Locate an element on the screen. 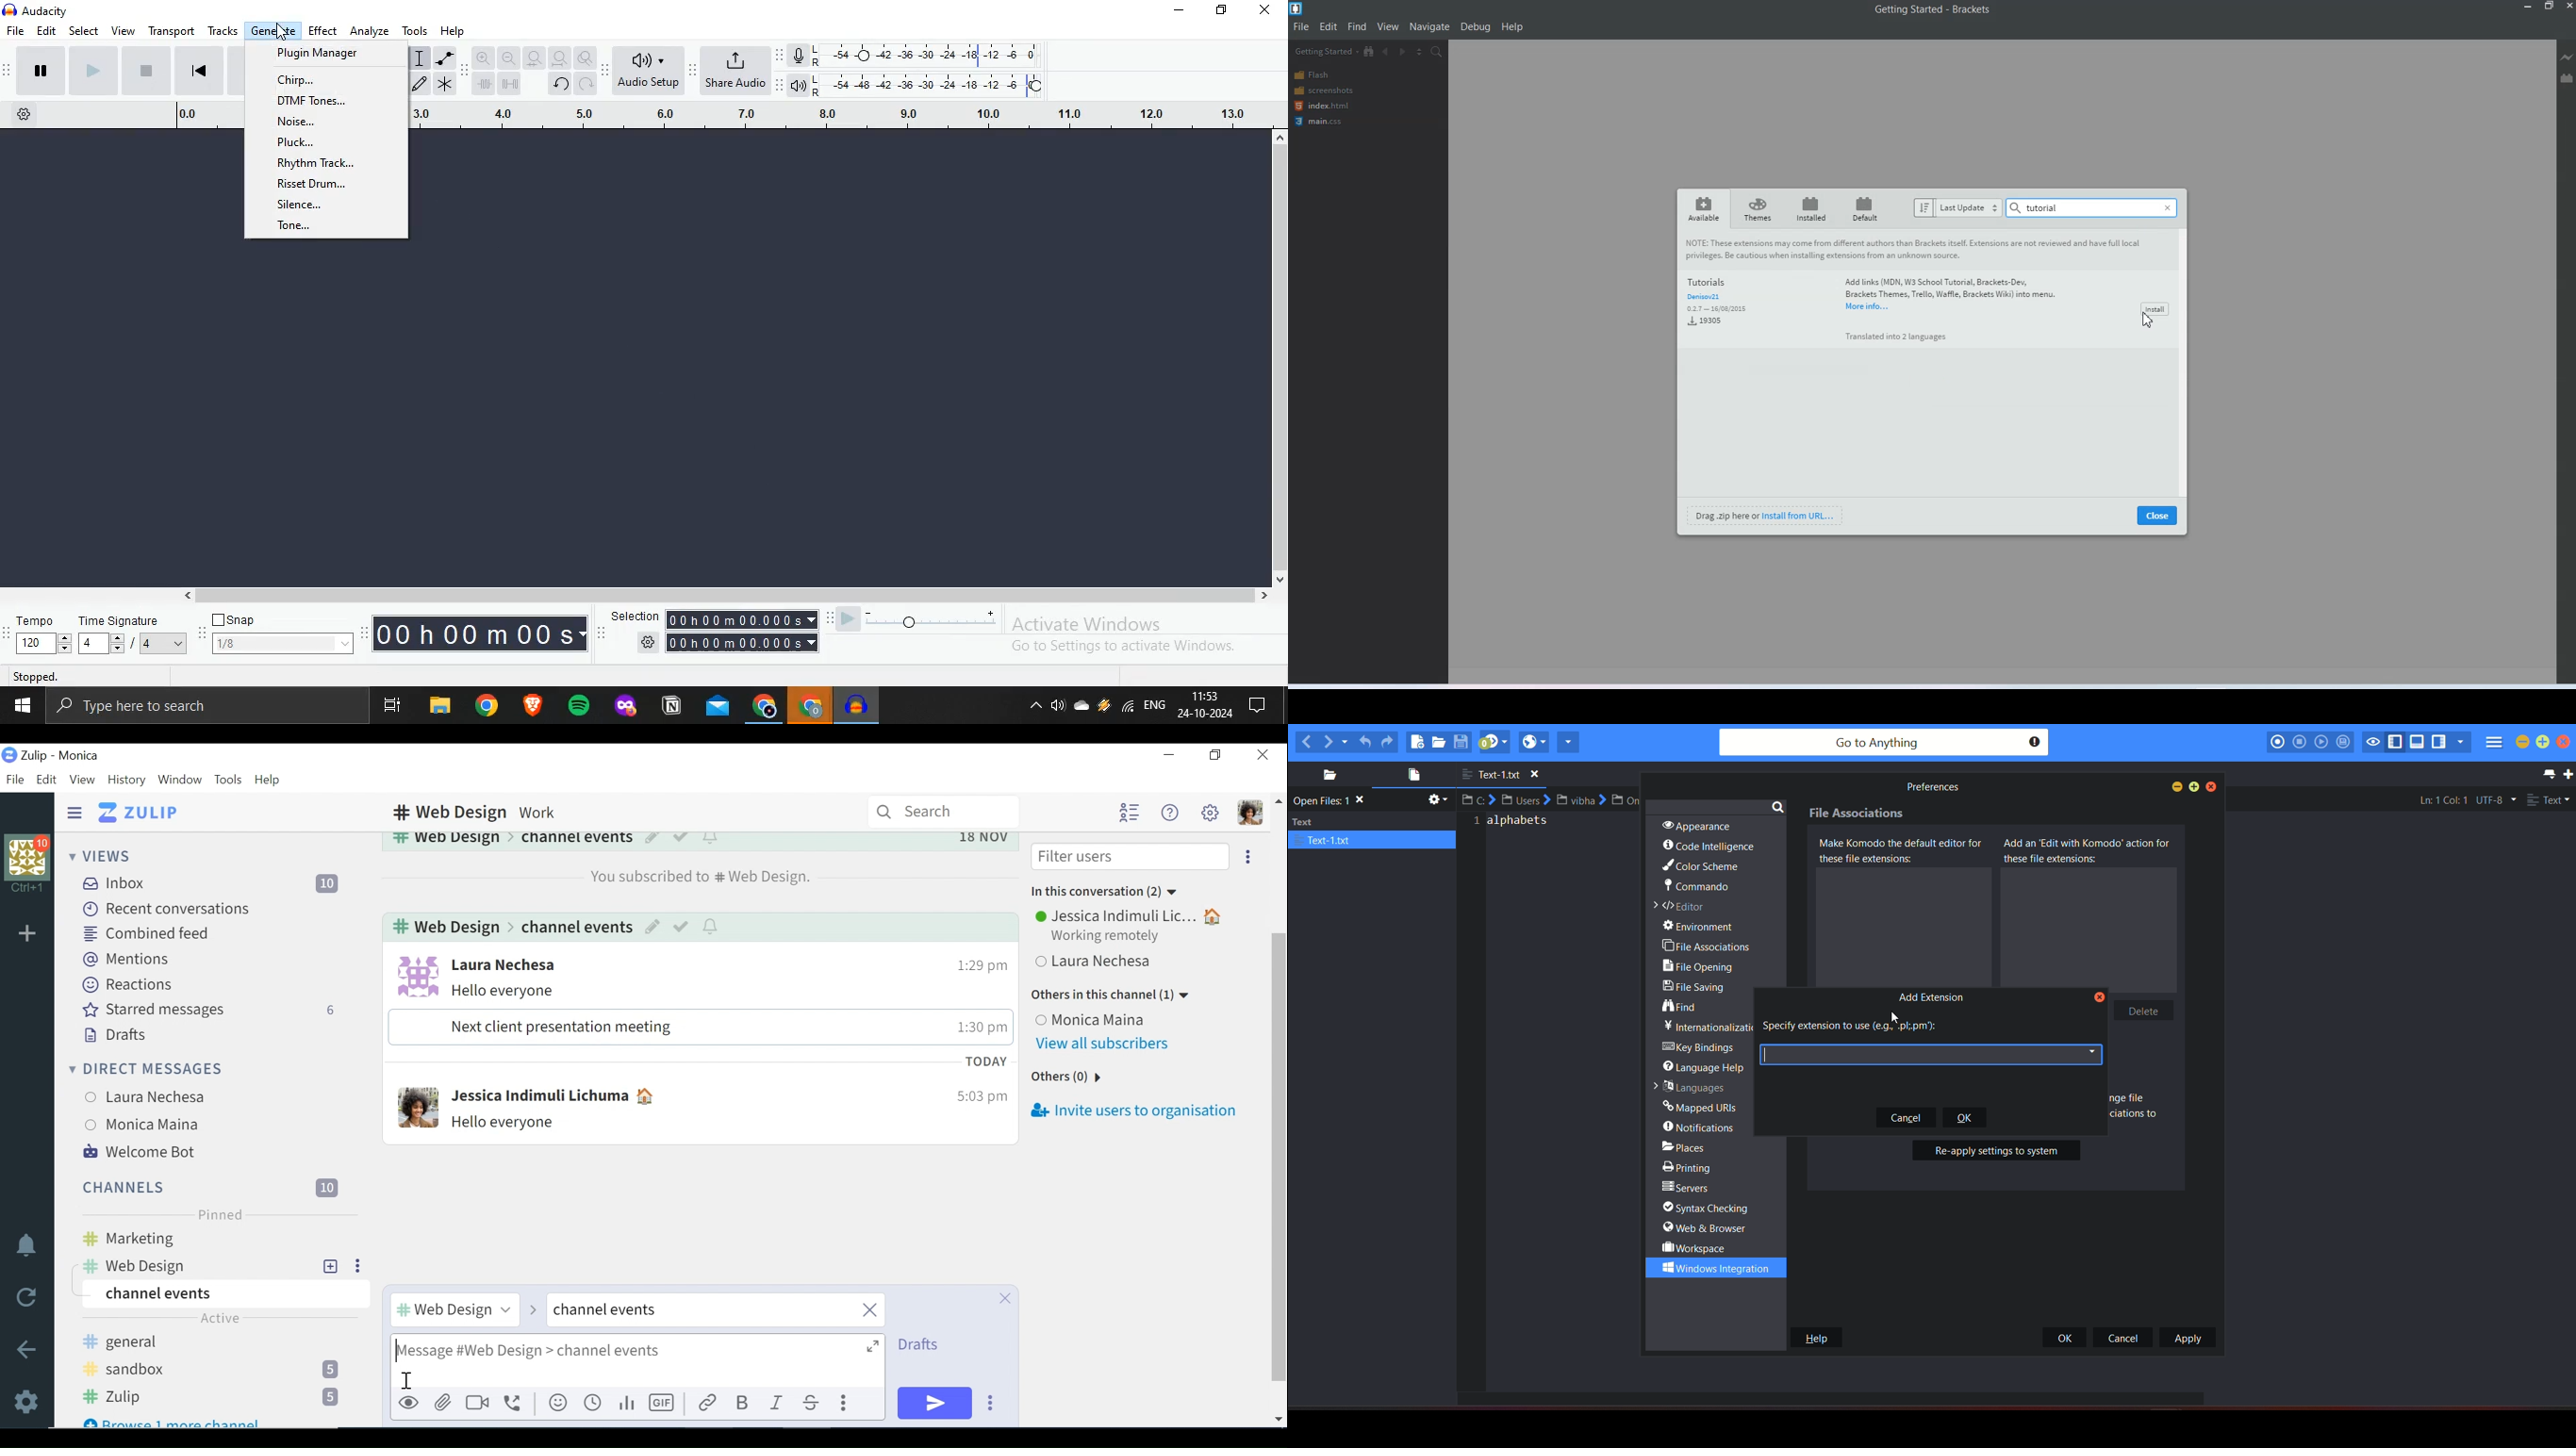 The image size is (2576, 1456). Close is located at coordinates (2157, 515).